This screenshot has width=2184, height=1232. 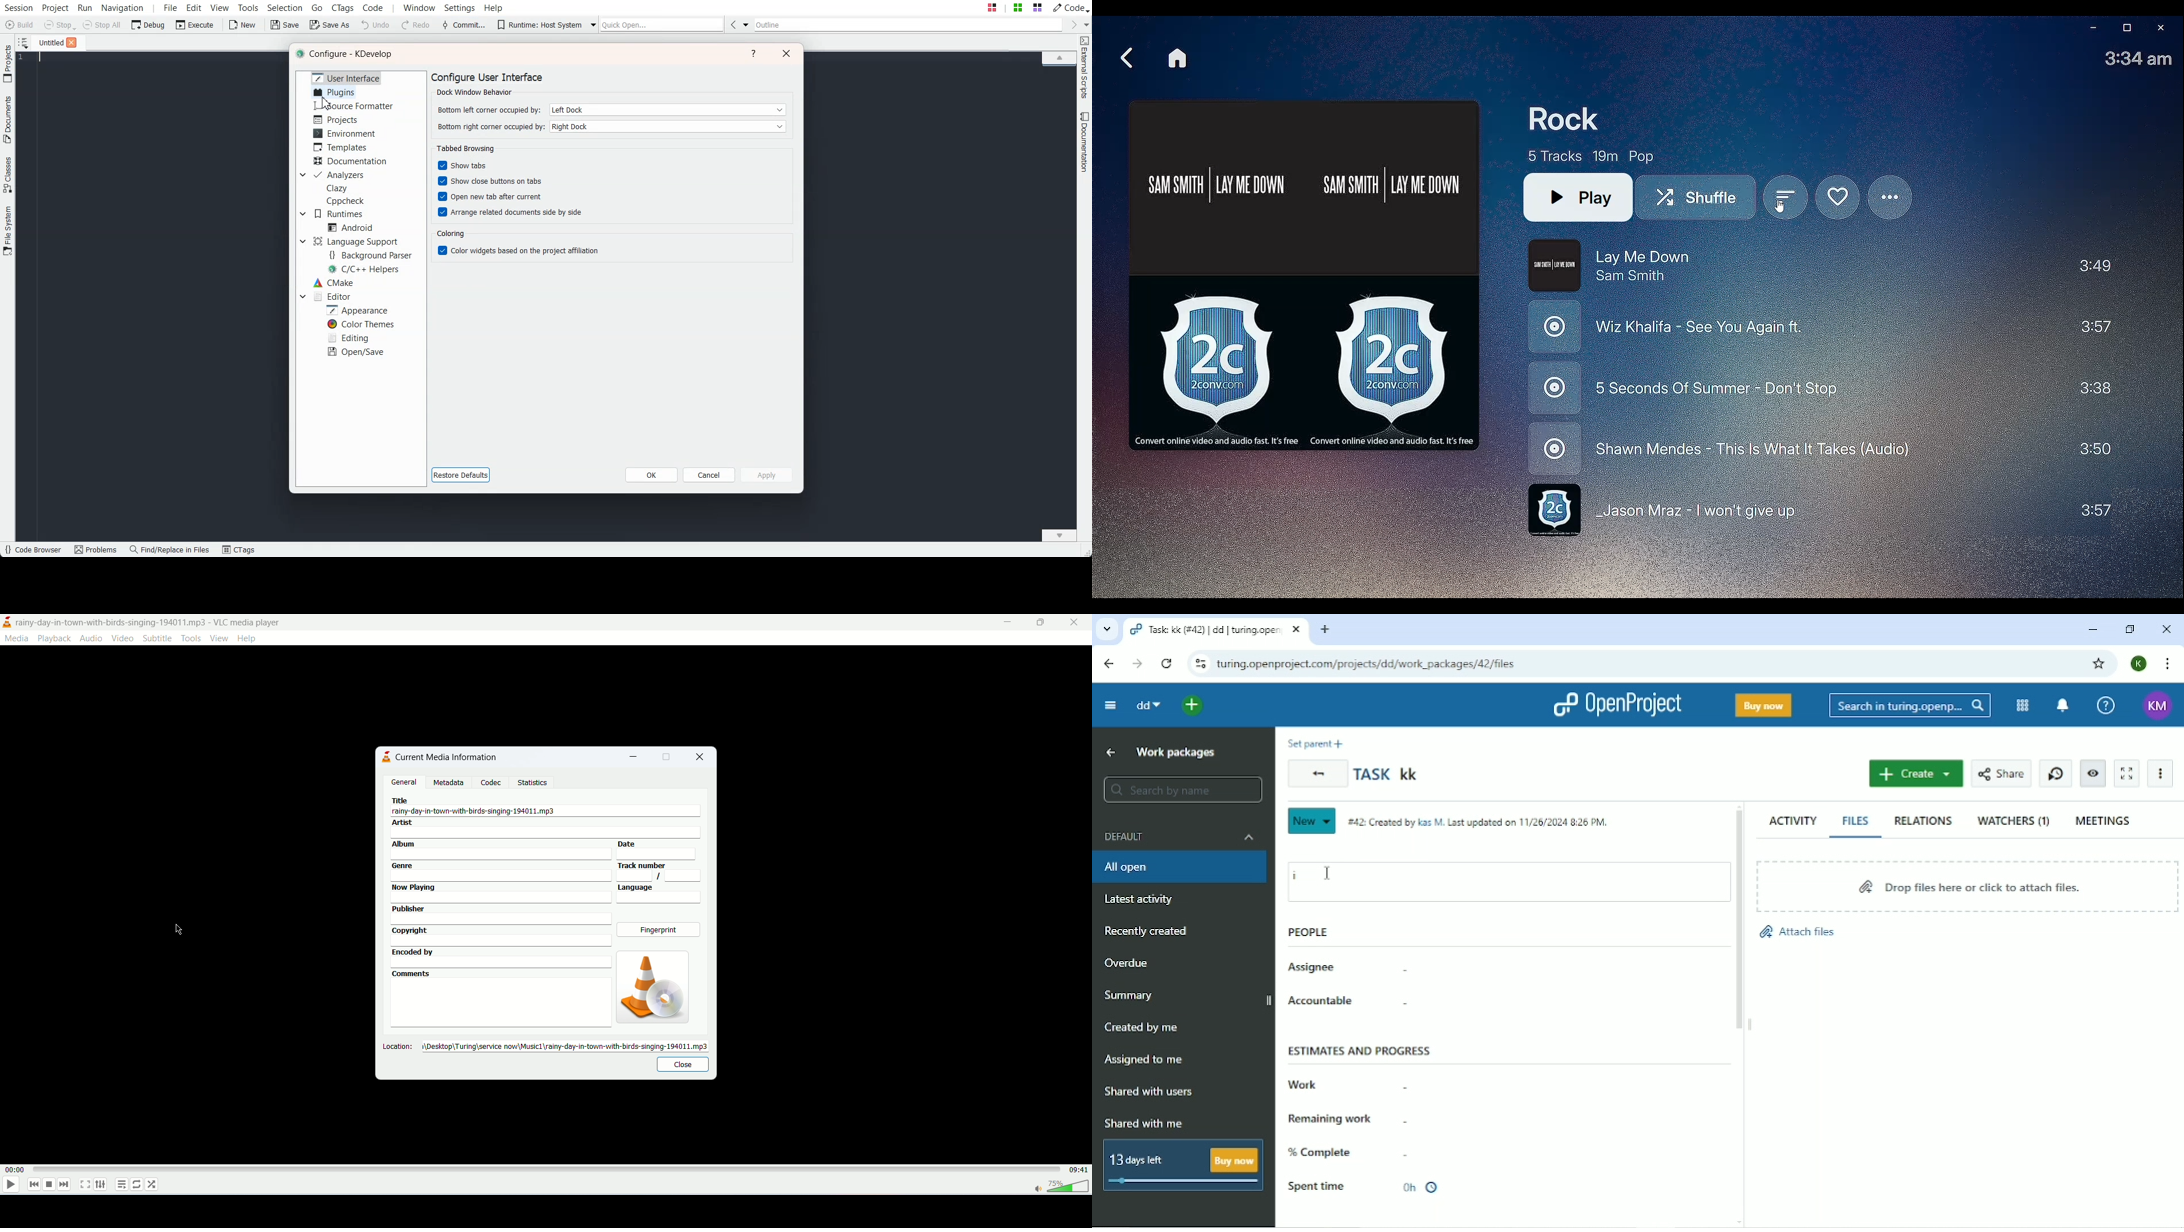 What do you see at coordinates (1317, 773) in the screenshot?
I see `Back` at bounding box center [1317, 773].